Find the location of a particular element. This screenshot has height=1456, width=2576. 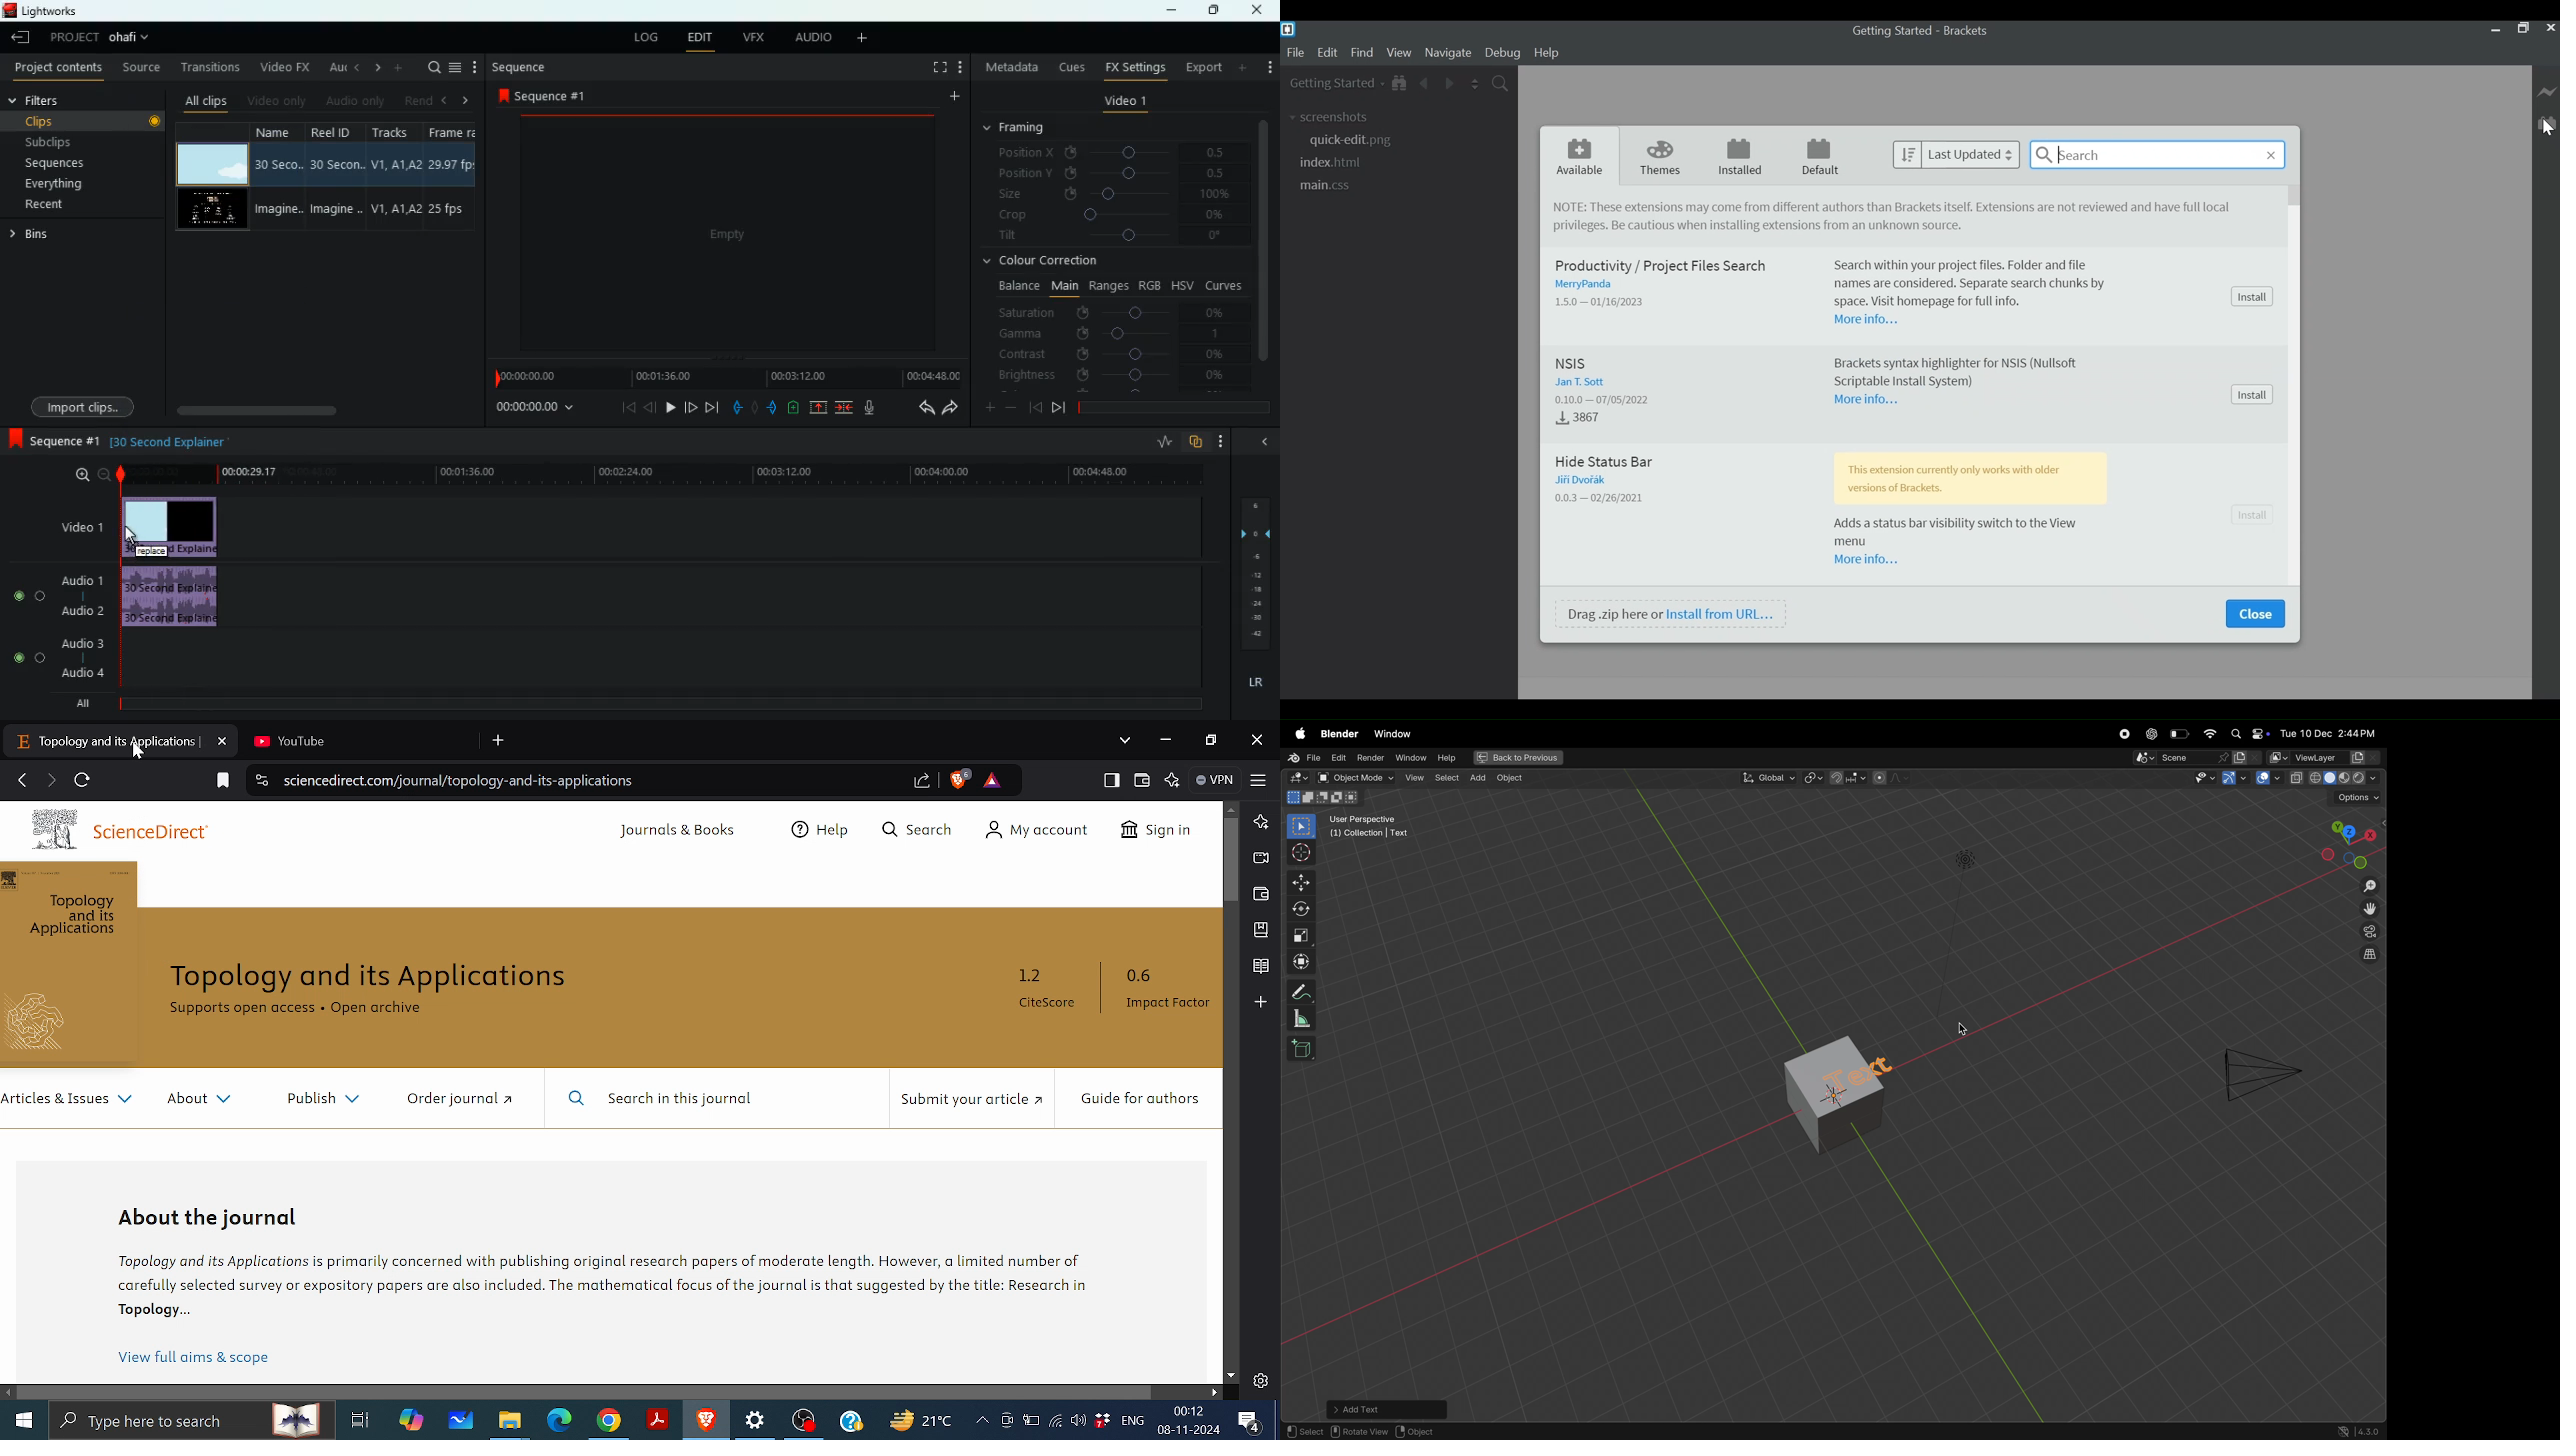

apple menu is located at coordinates (1298, 734).